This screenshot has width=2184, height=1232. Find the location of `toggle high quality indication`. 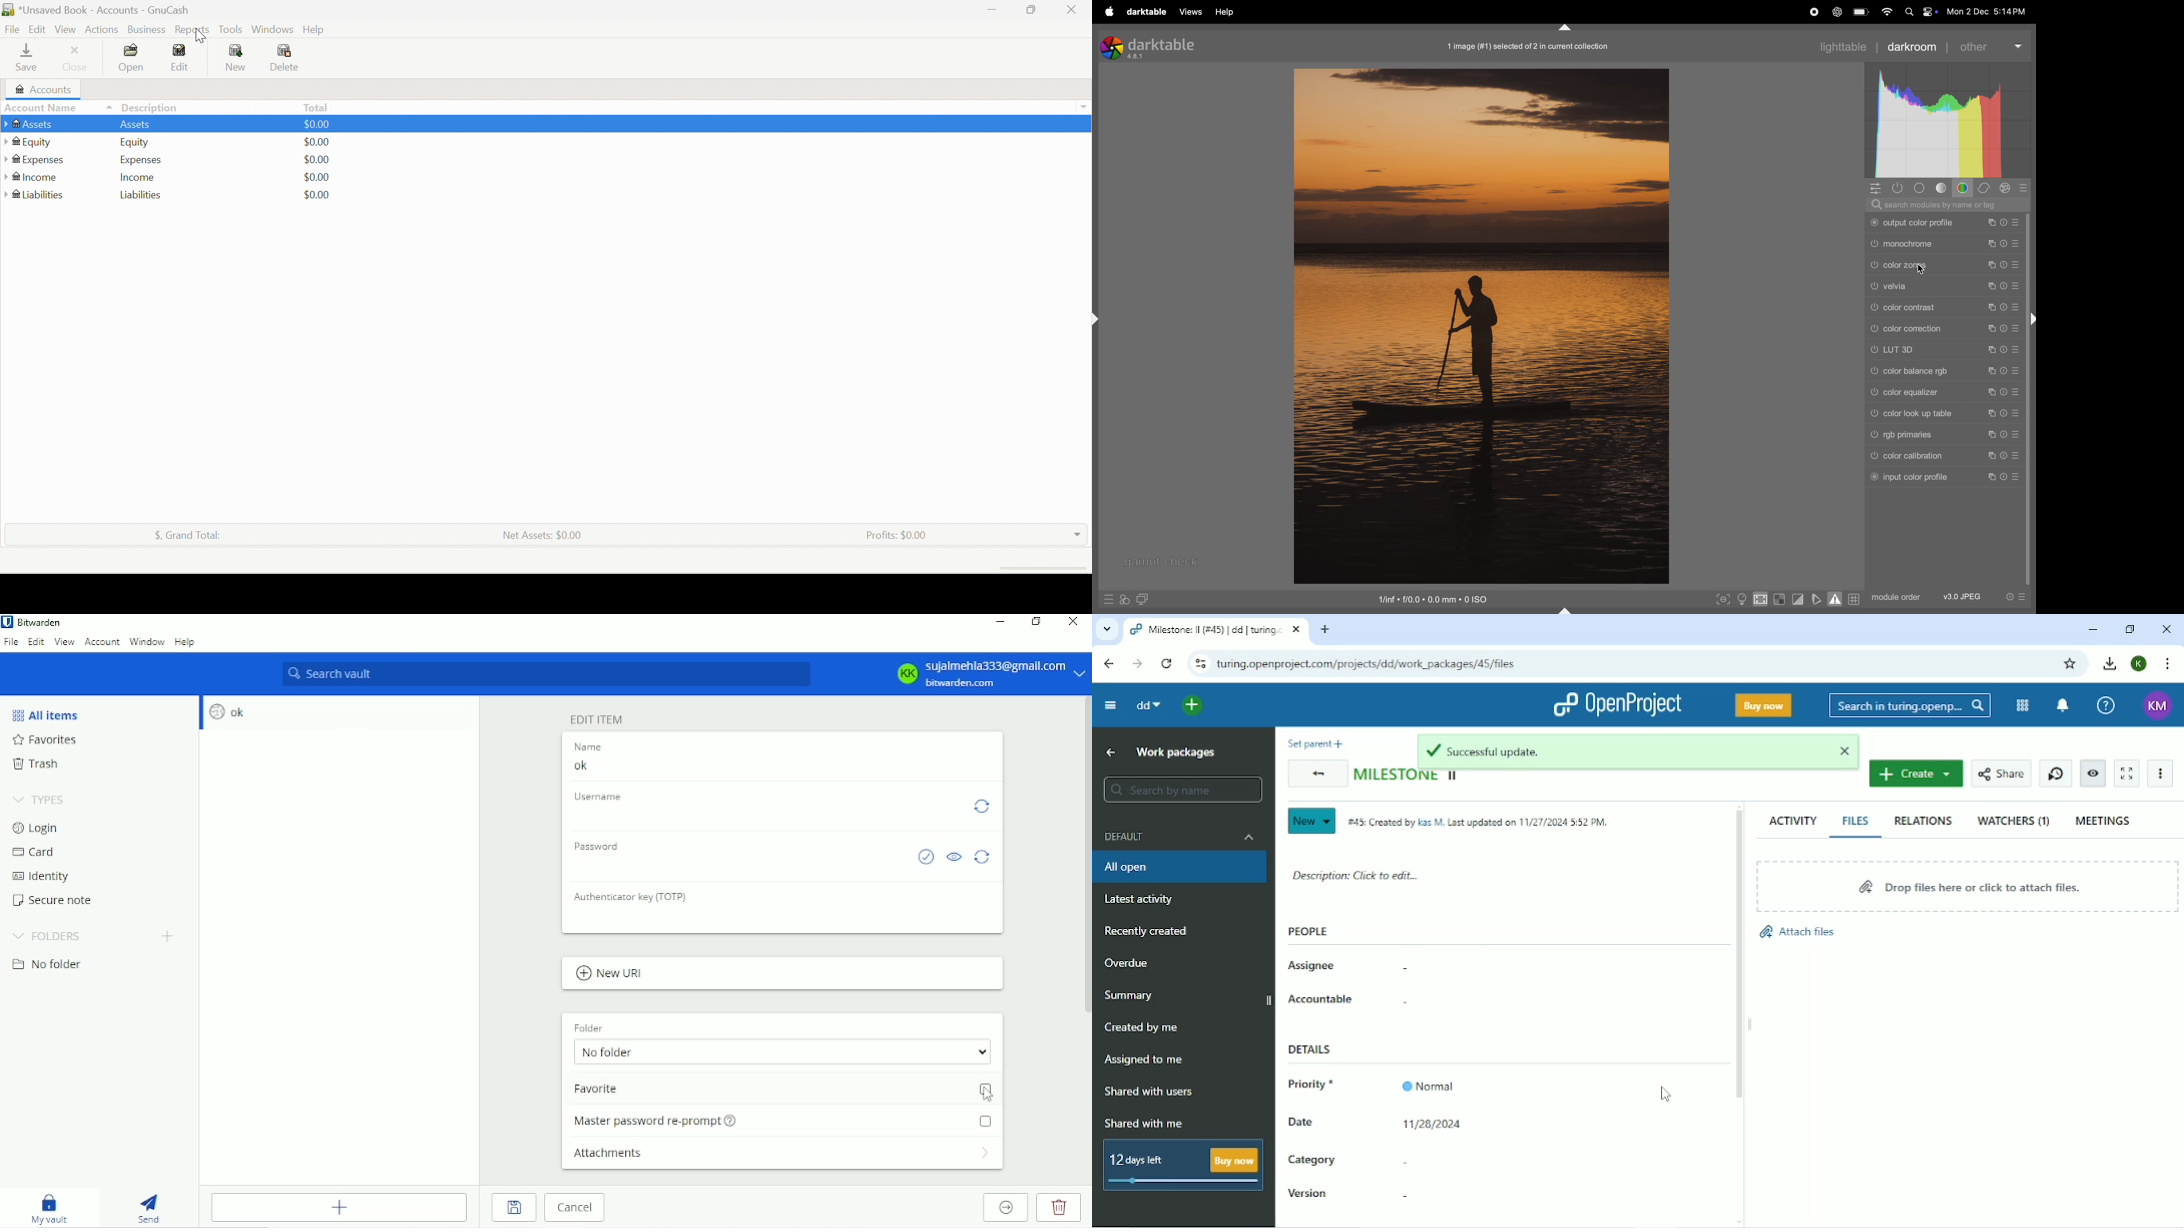

toggle high quality indication is located at coordinates (1760, 600).